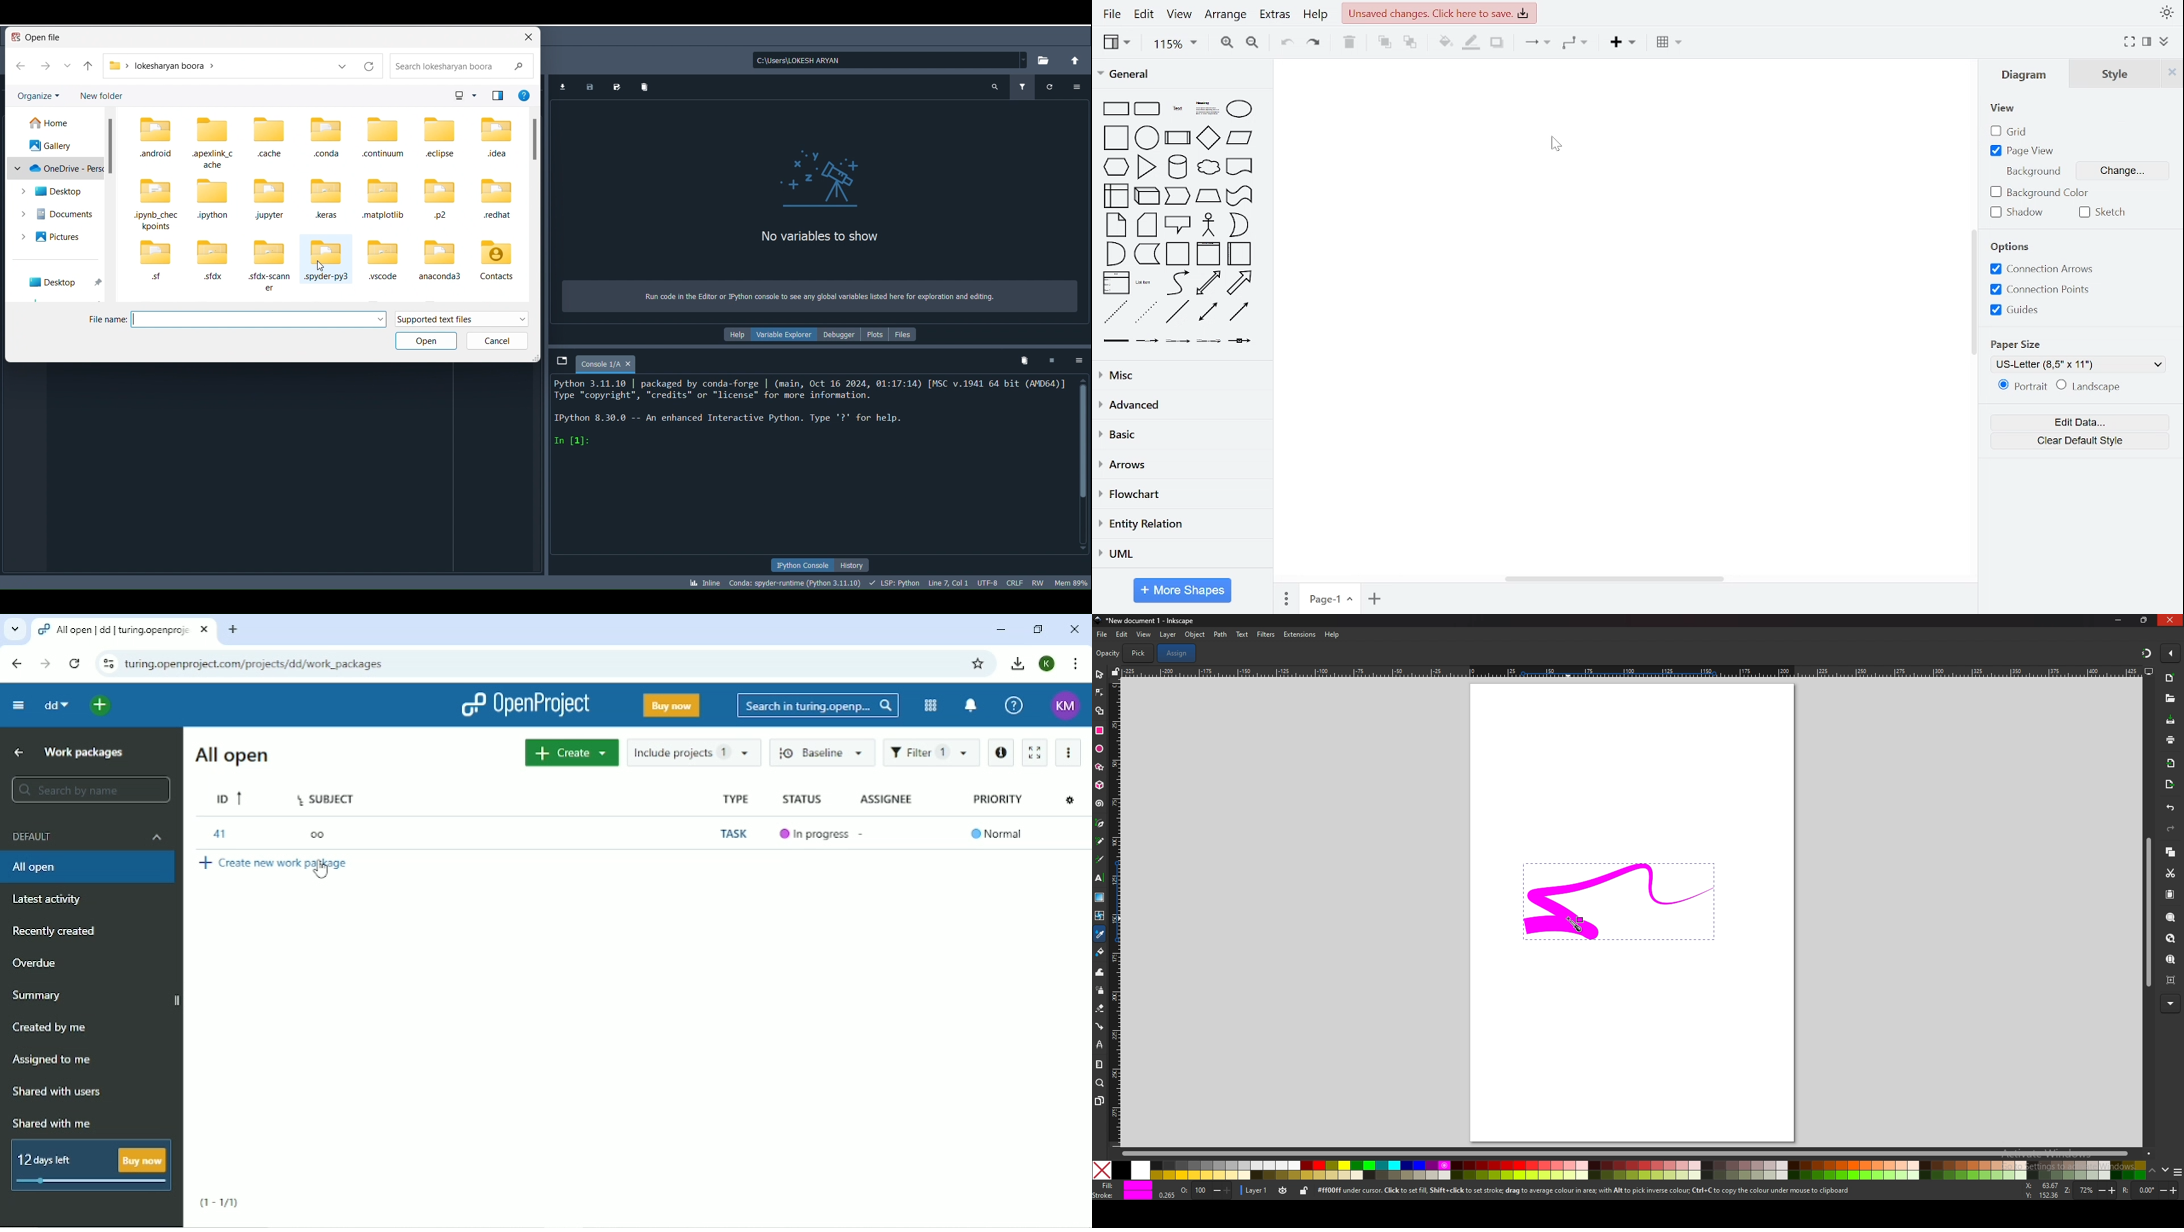  Describe the element at coordinates (2174, 73) in the screenshot. I see `close` at that location.